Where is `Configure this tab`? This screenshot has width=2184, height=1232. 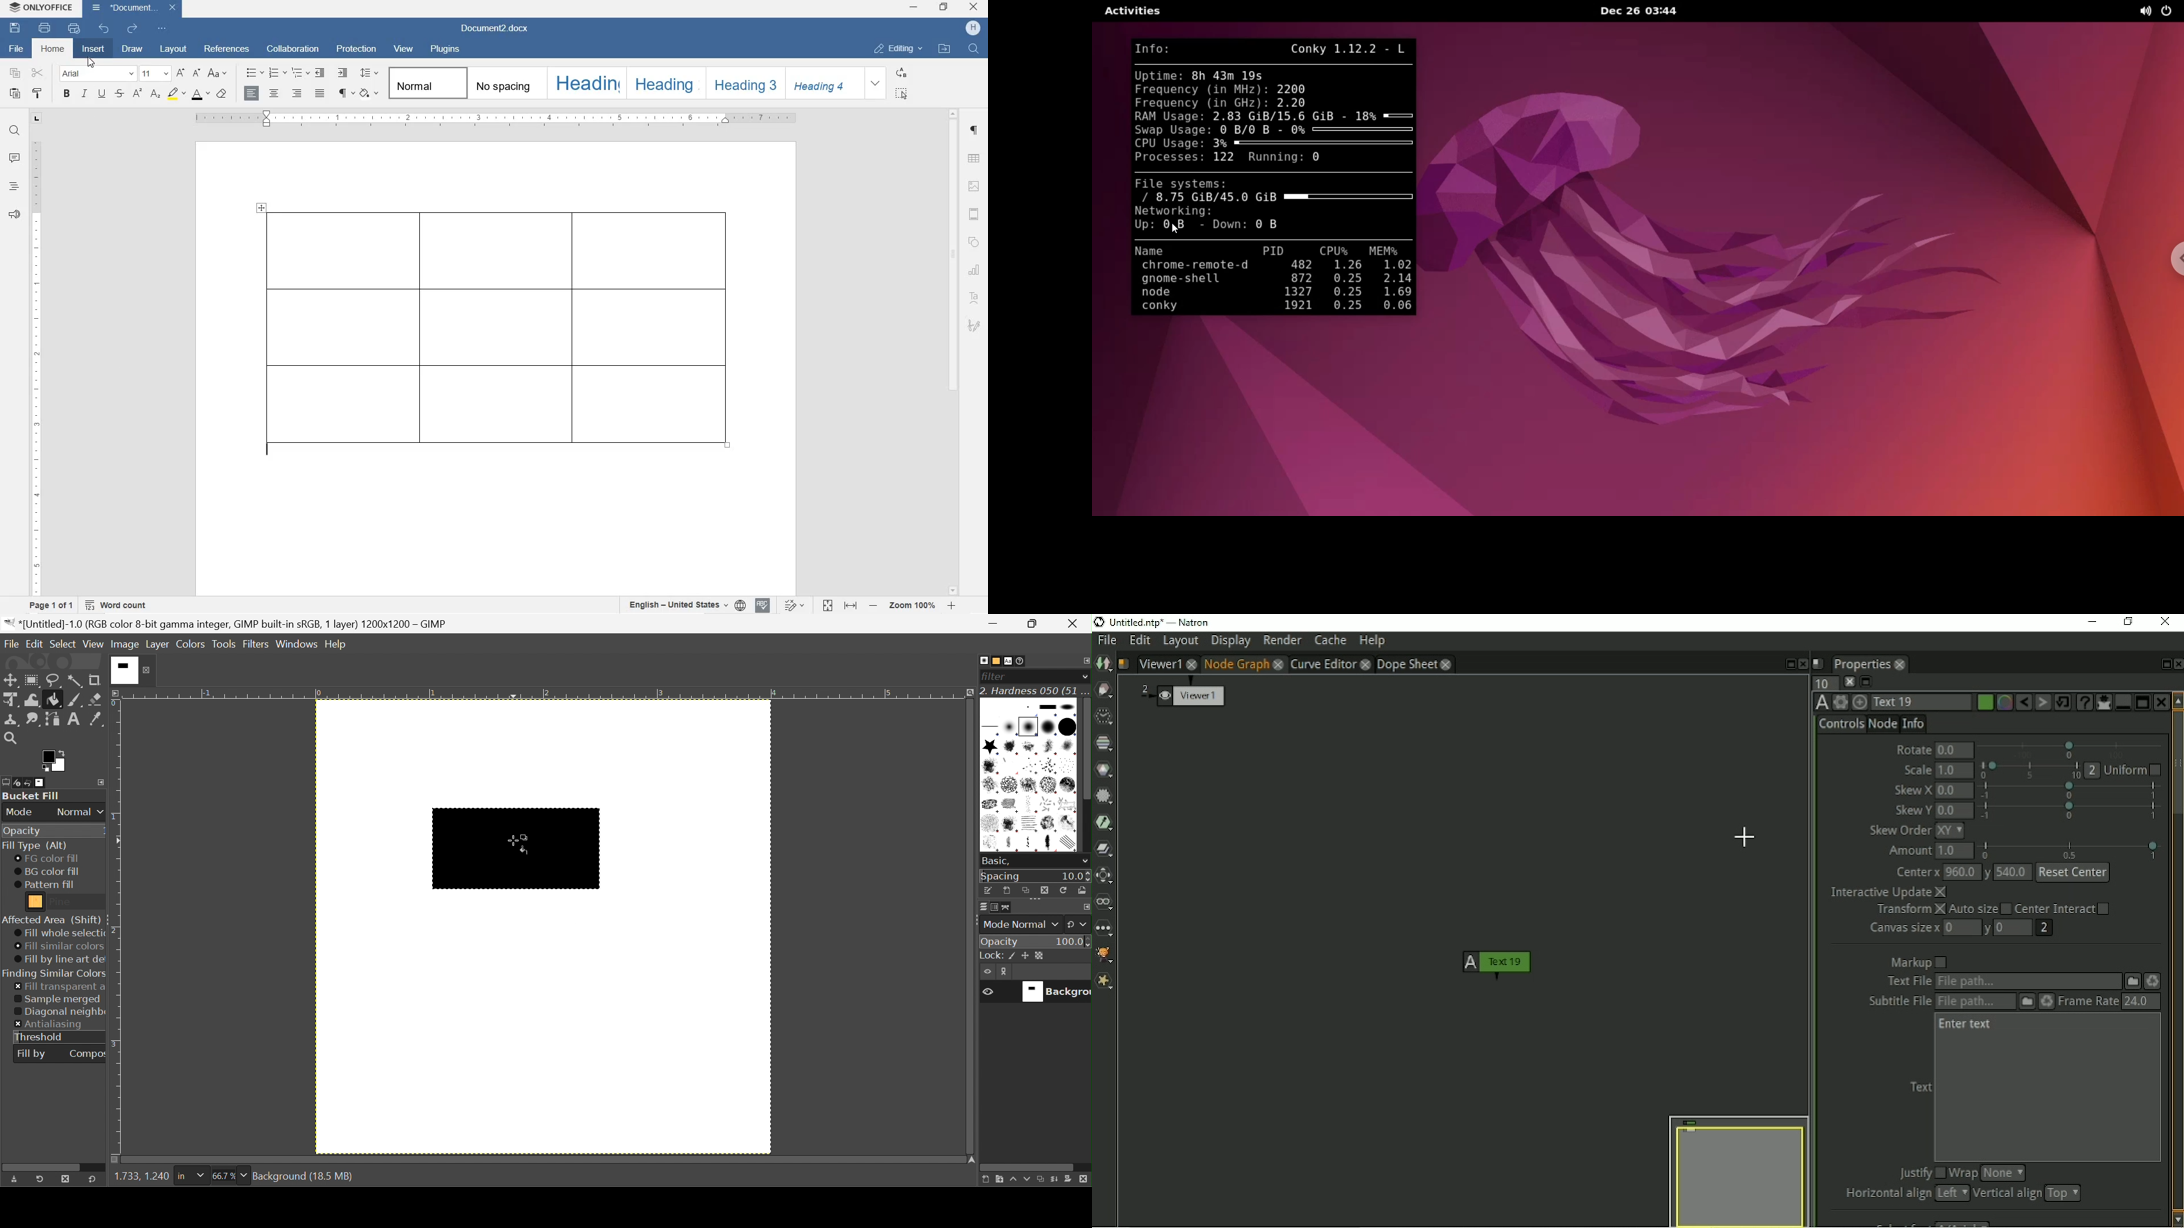 Configure this tab is located at coordinates (1085, 661).